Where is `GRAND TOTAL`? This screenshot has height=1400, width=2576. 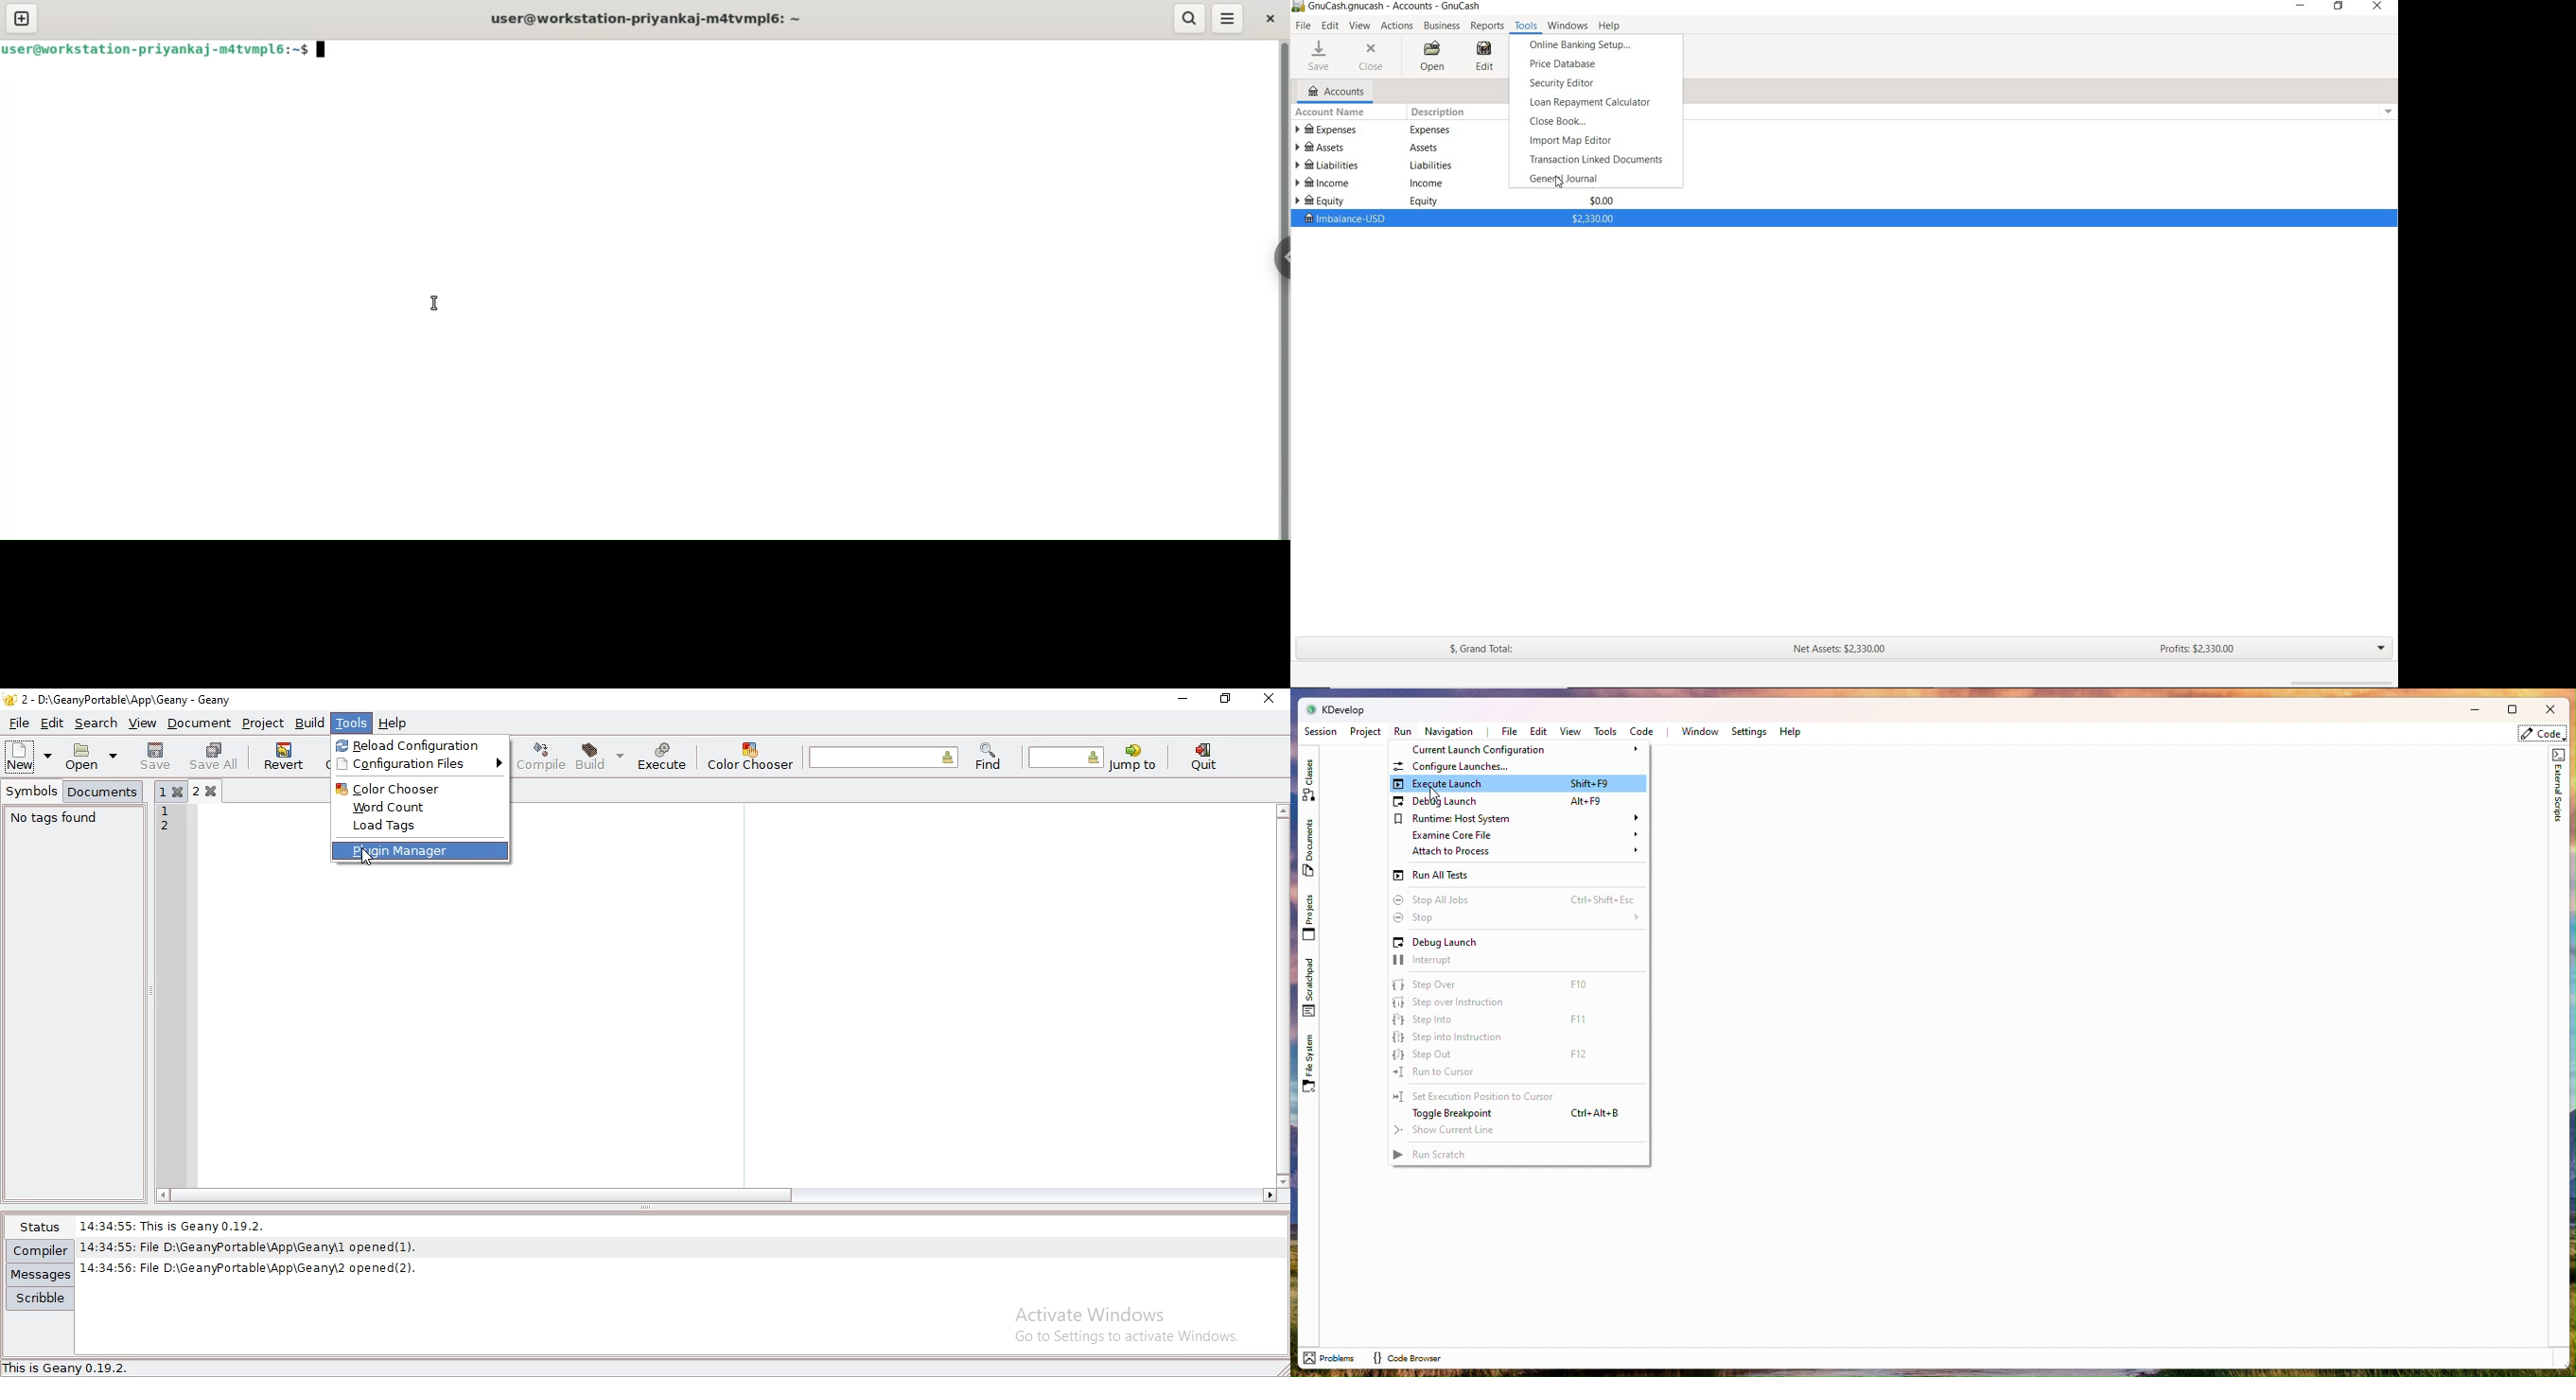
GRAND TOTAL is located at coordinates (1480, 648).